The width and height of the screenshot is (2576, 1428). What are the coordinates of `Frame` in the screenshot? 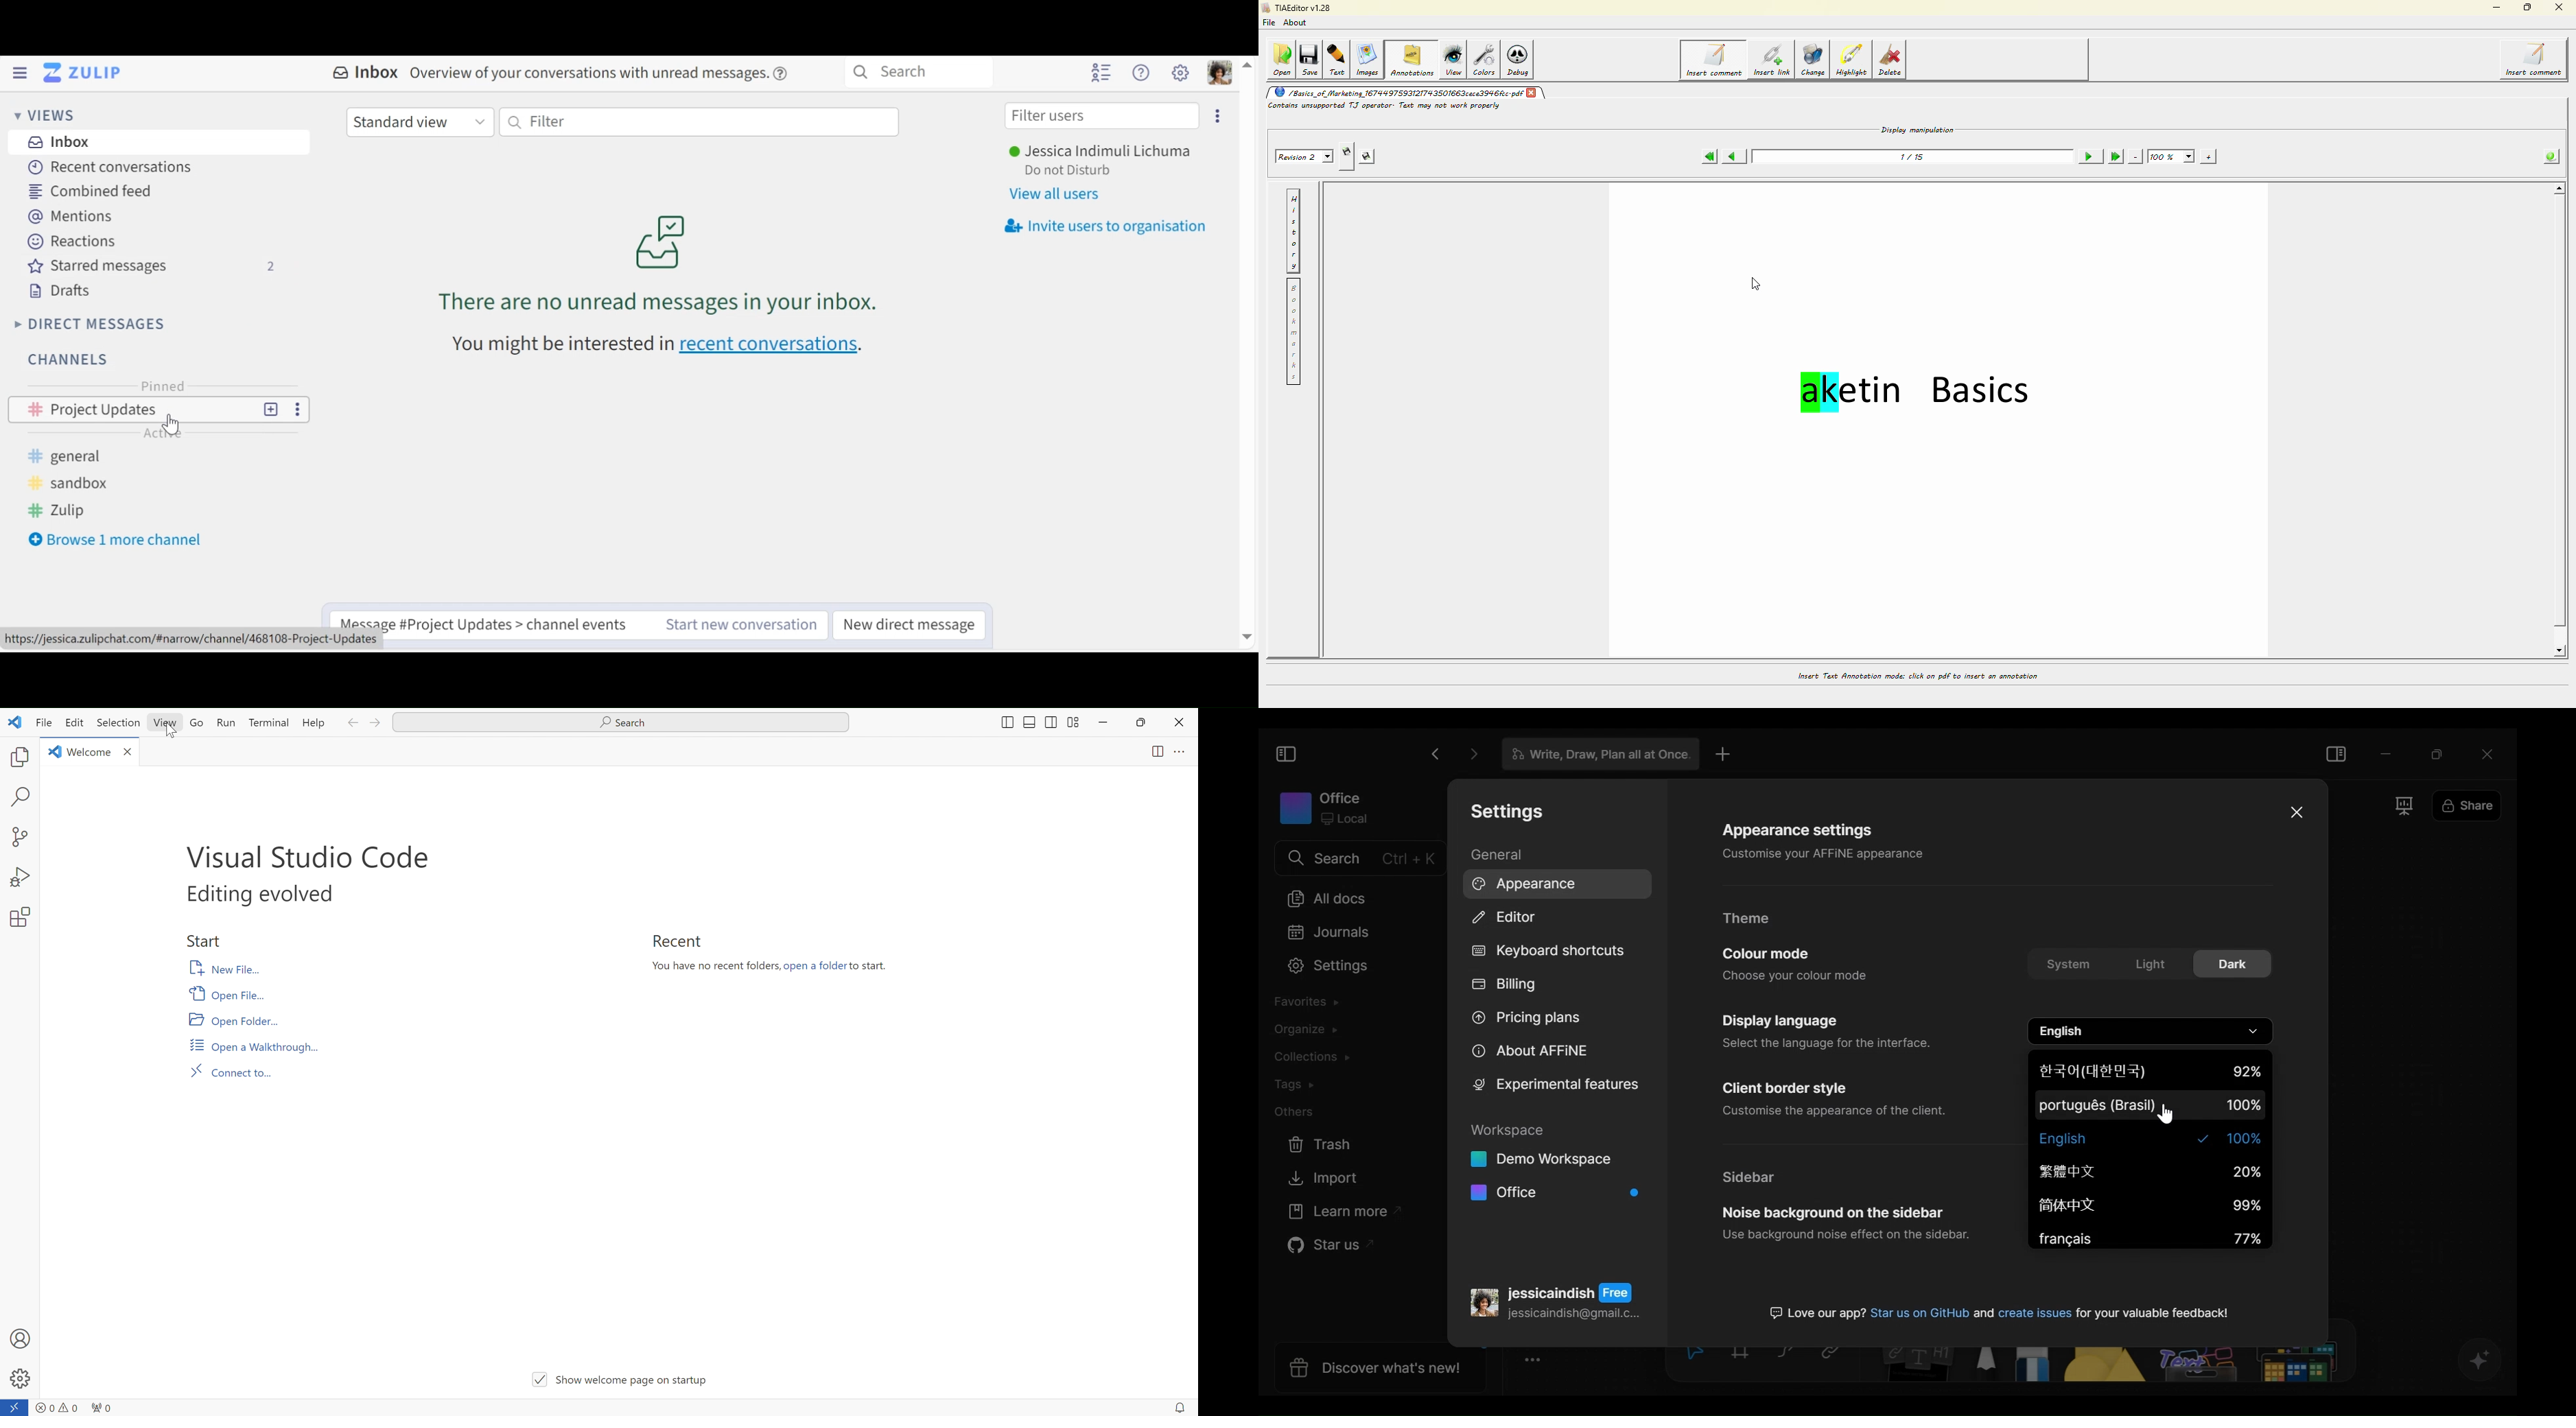 It's located at (1743, 1355).